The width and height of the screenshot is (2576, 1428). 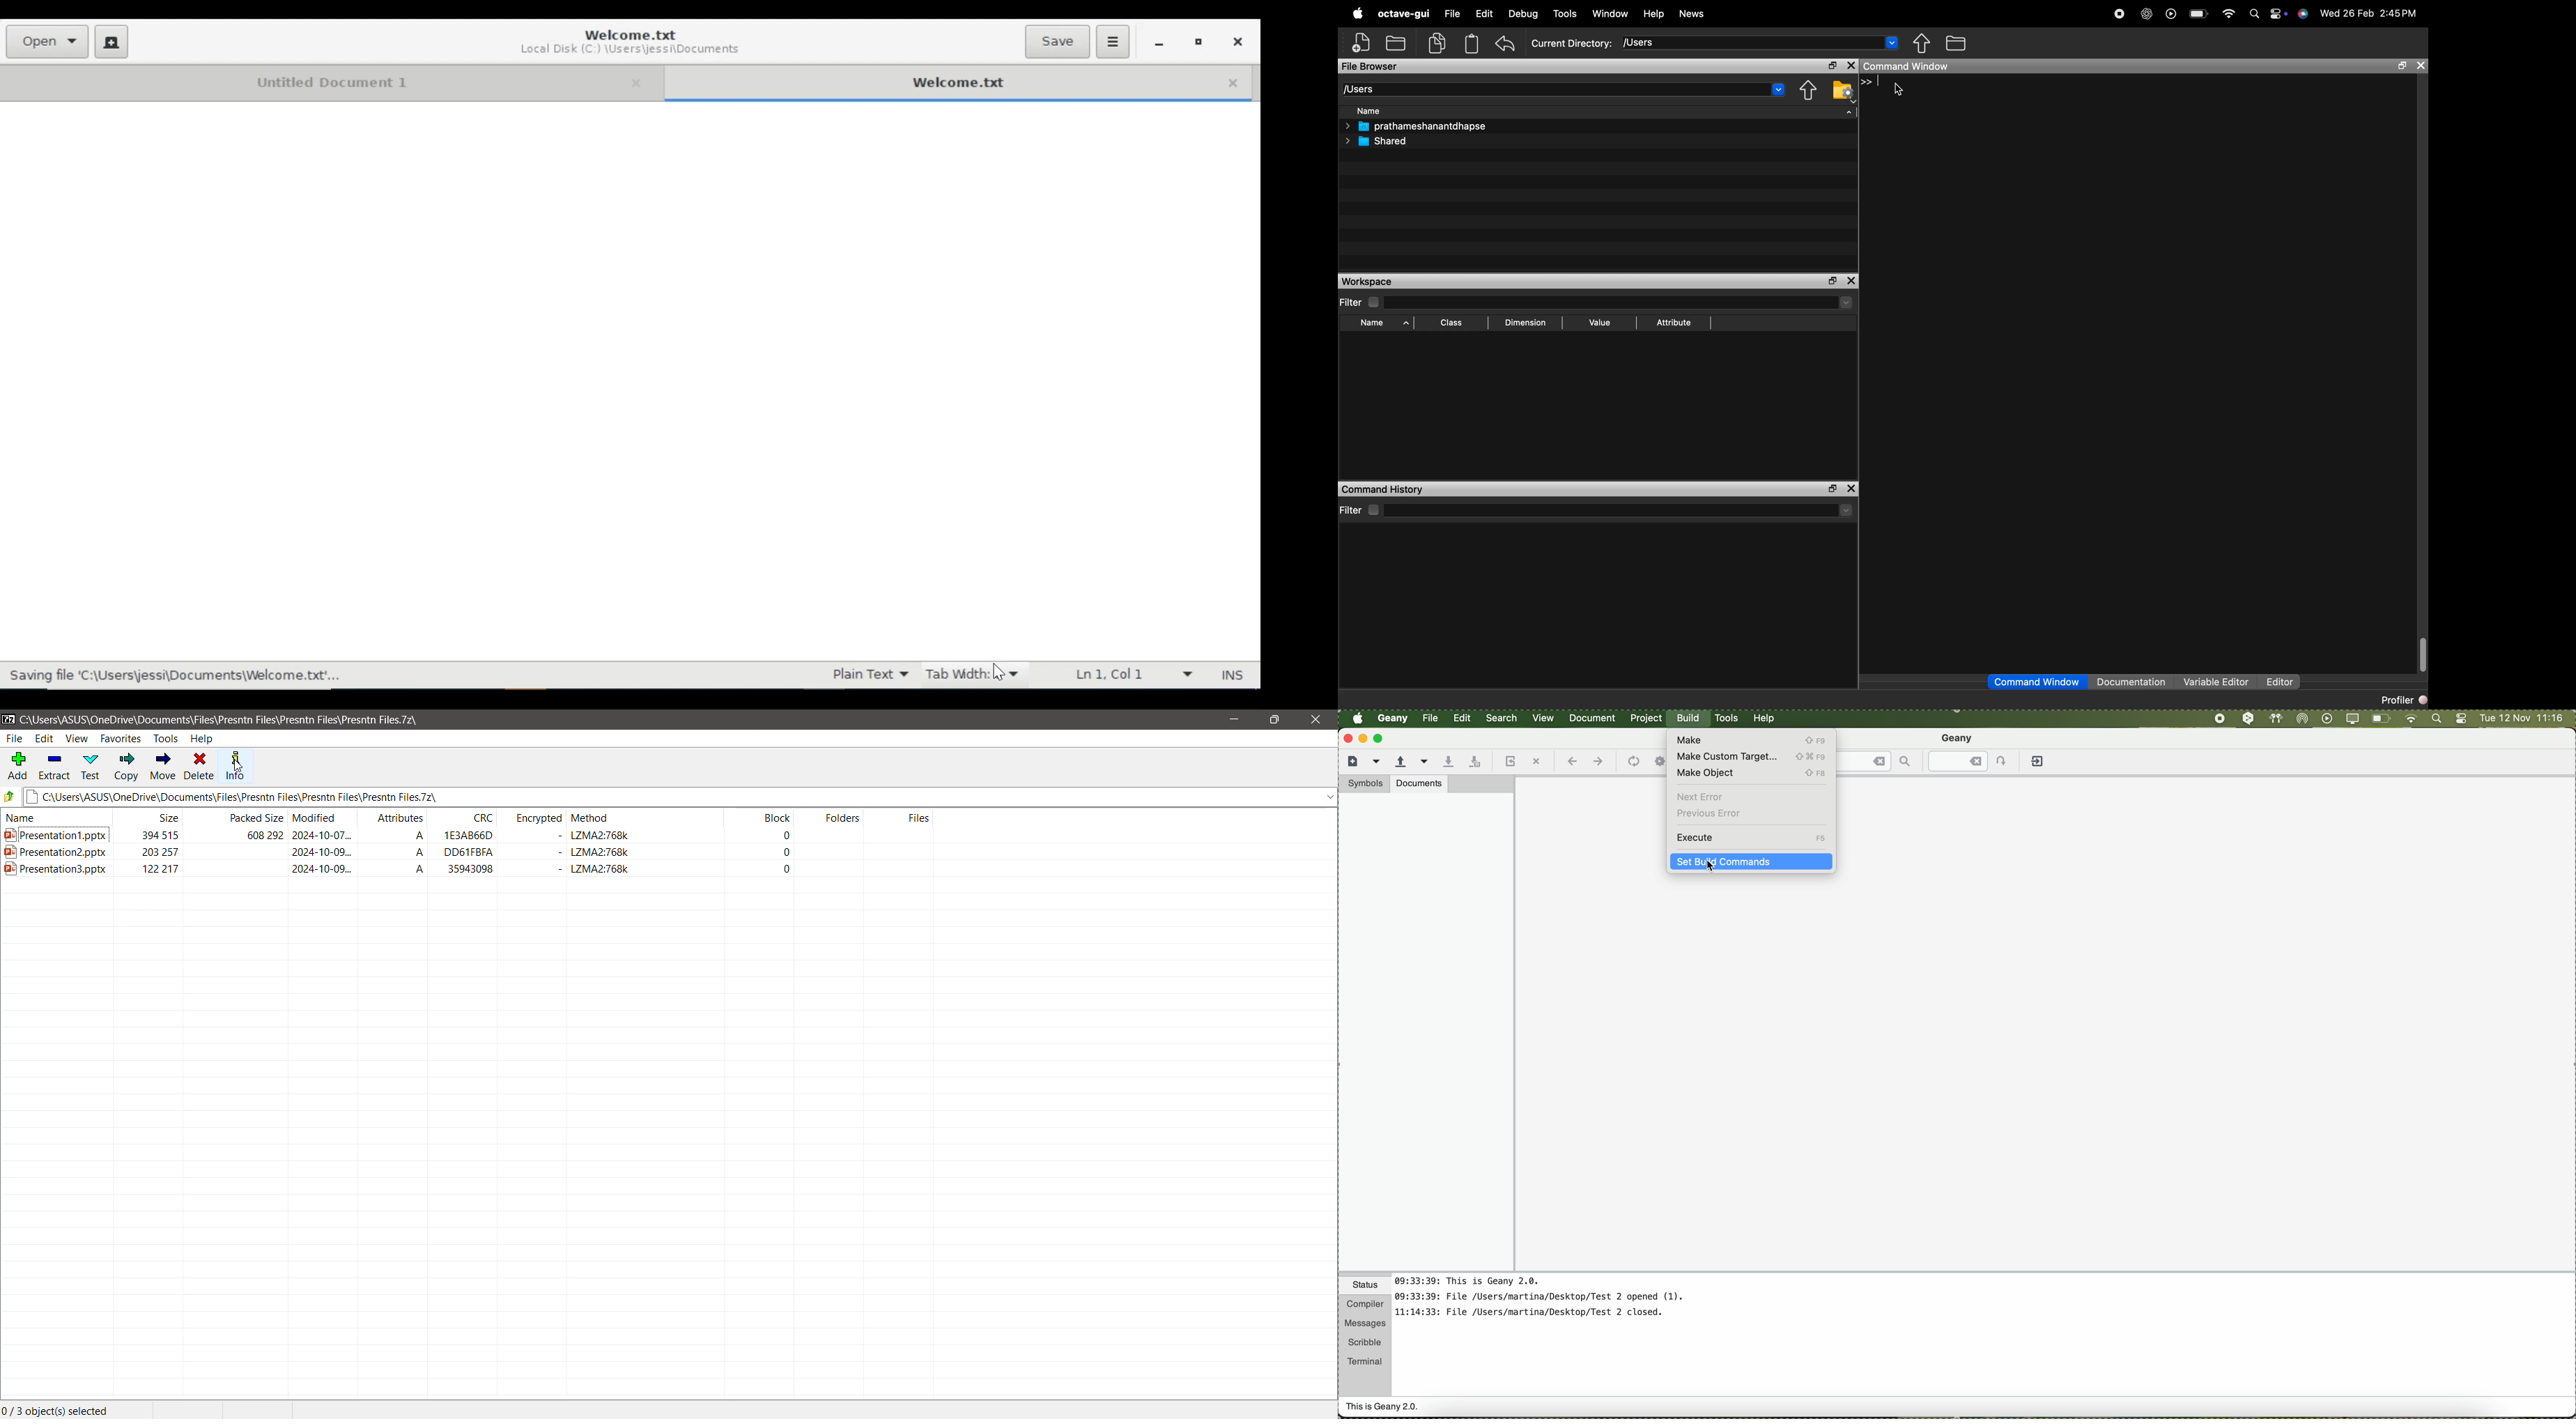 I want to click on Favorites, so click(x=120, y=739).